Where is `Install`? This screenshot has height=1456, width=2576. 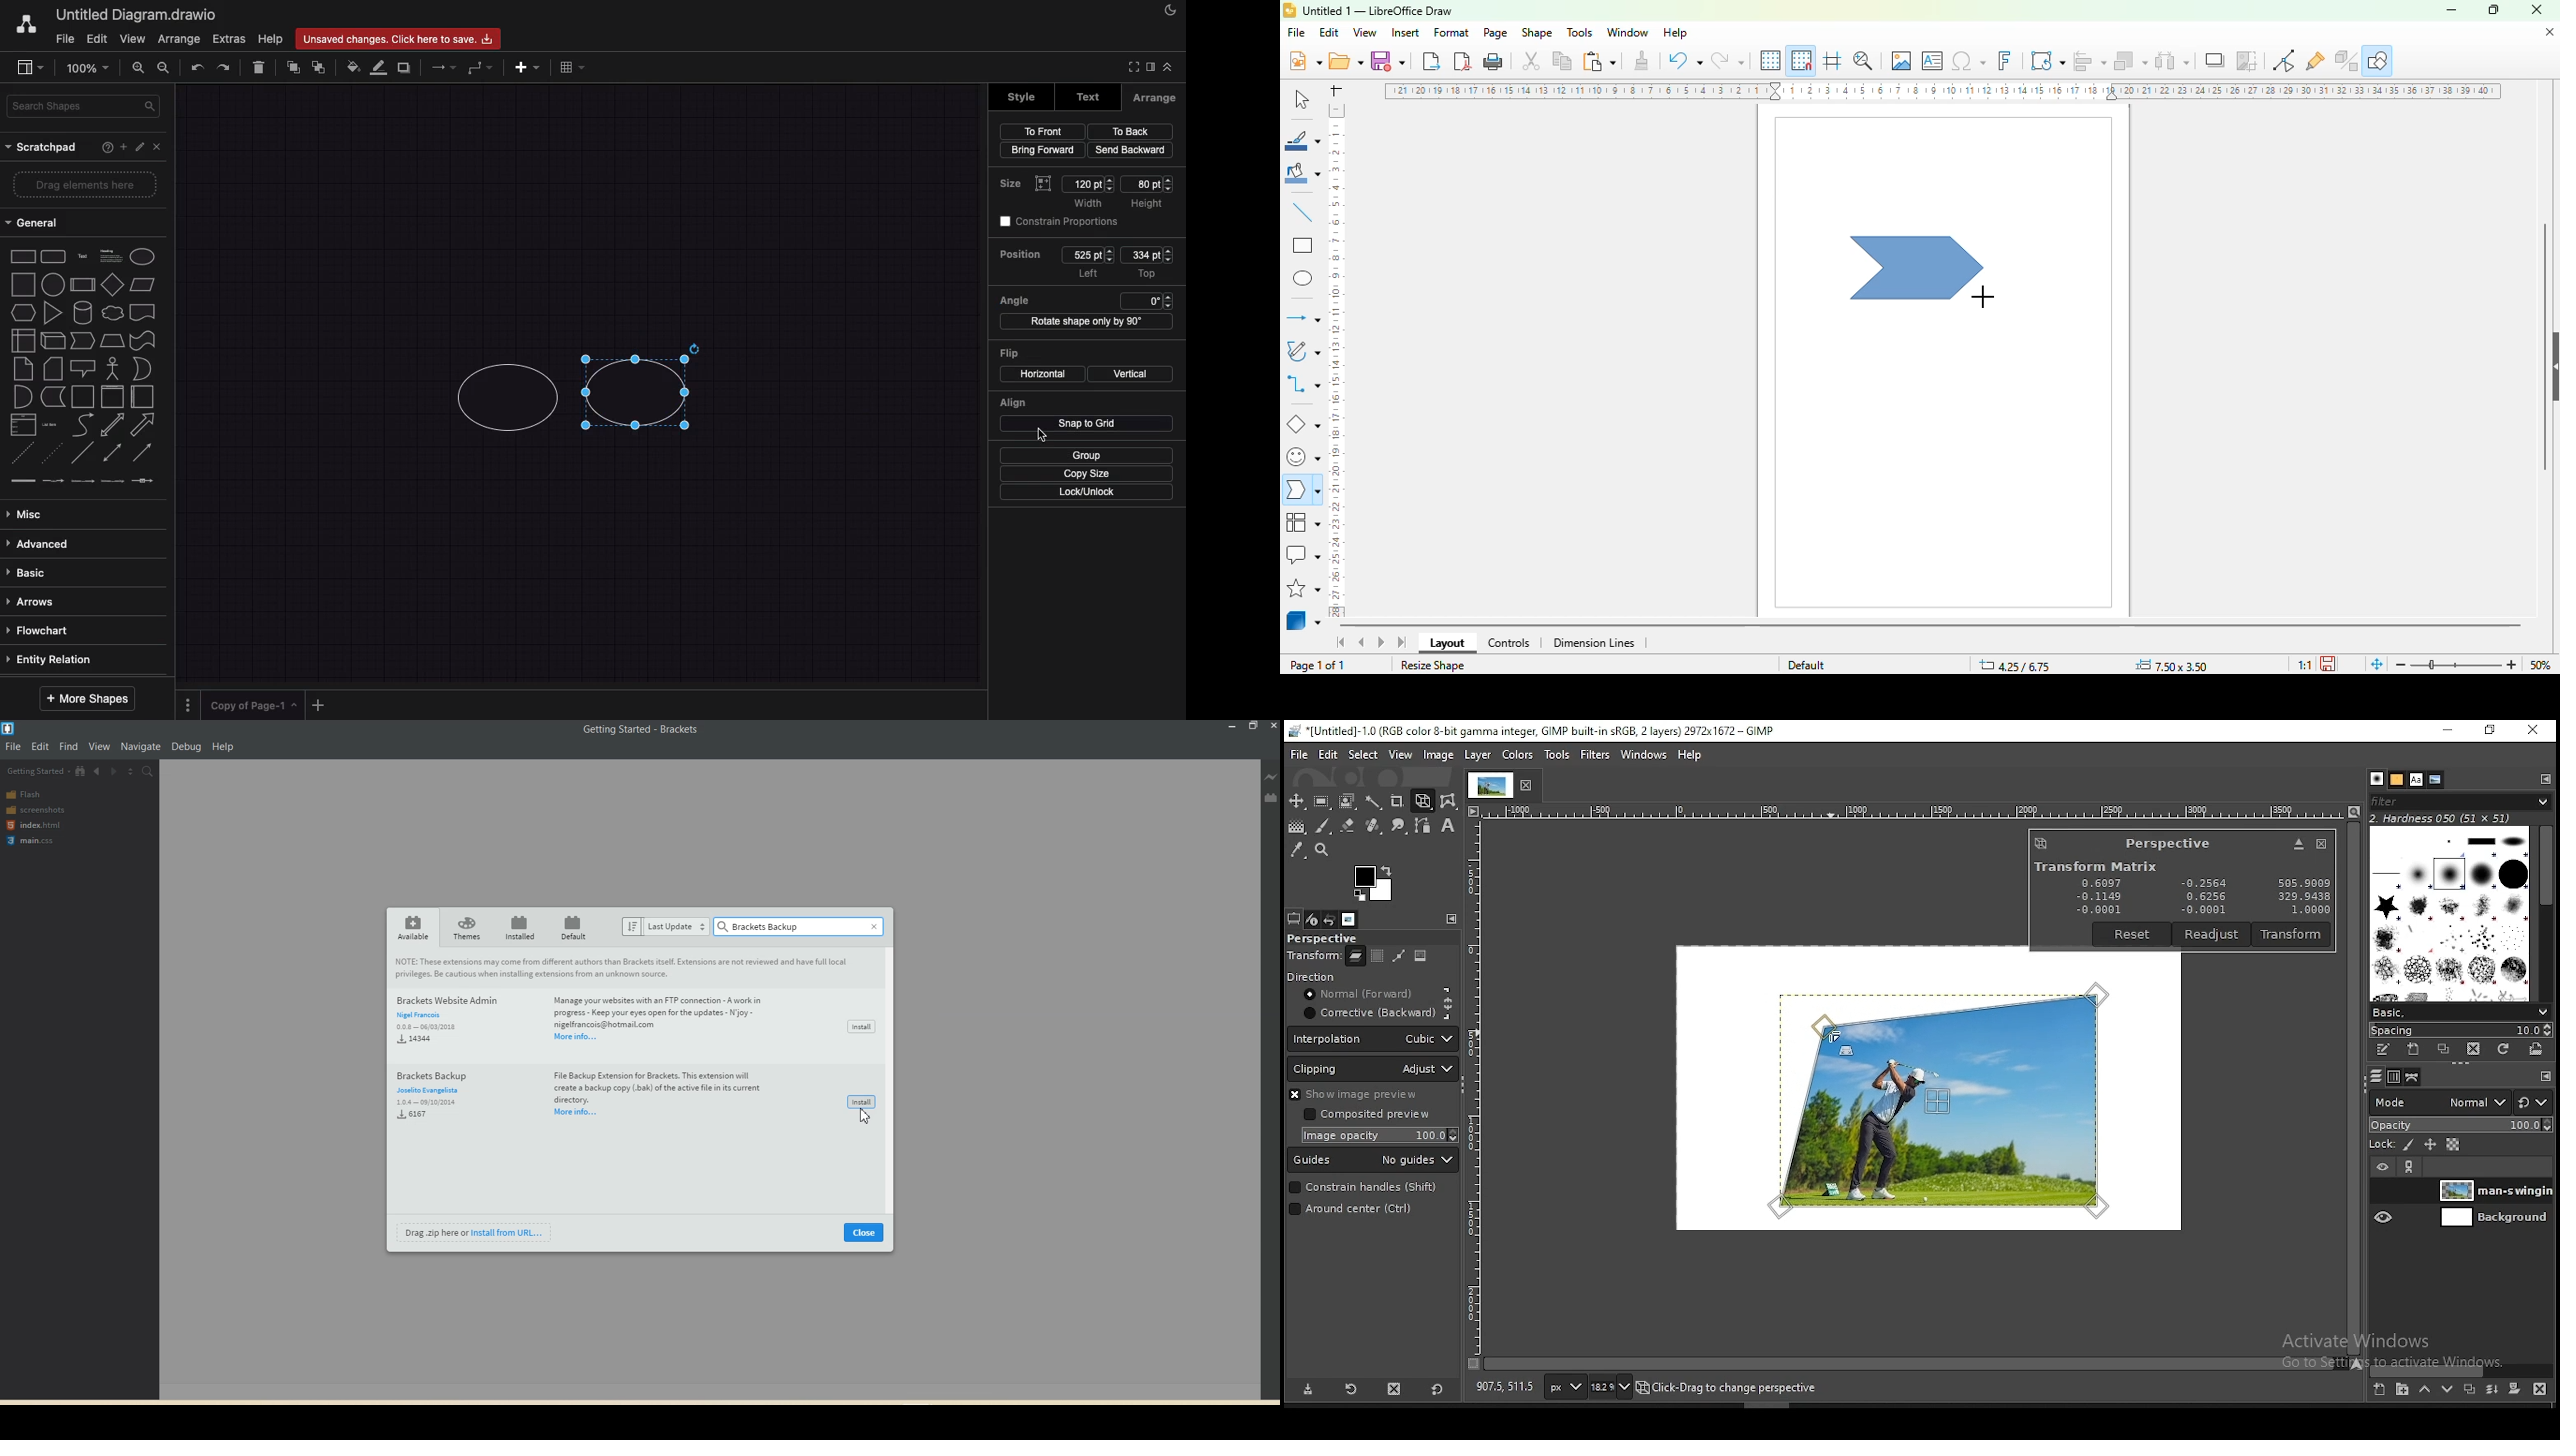
Install is located at coordinates (863, 1101).